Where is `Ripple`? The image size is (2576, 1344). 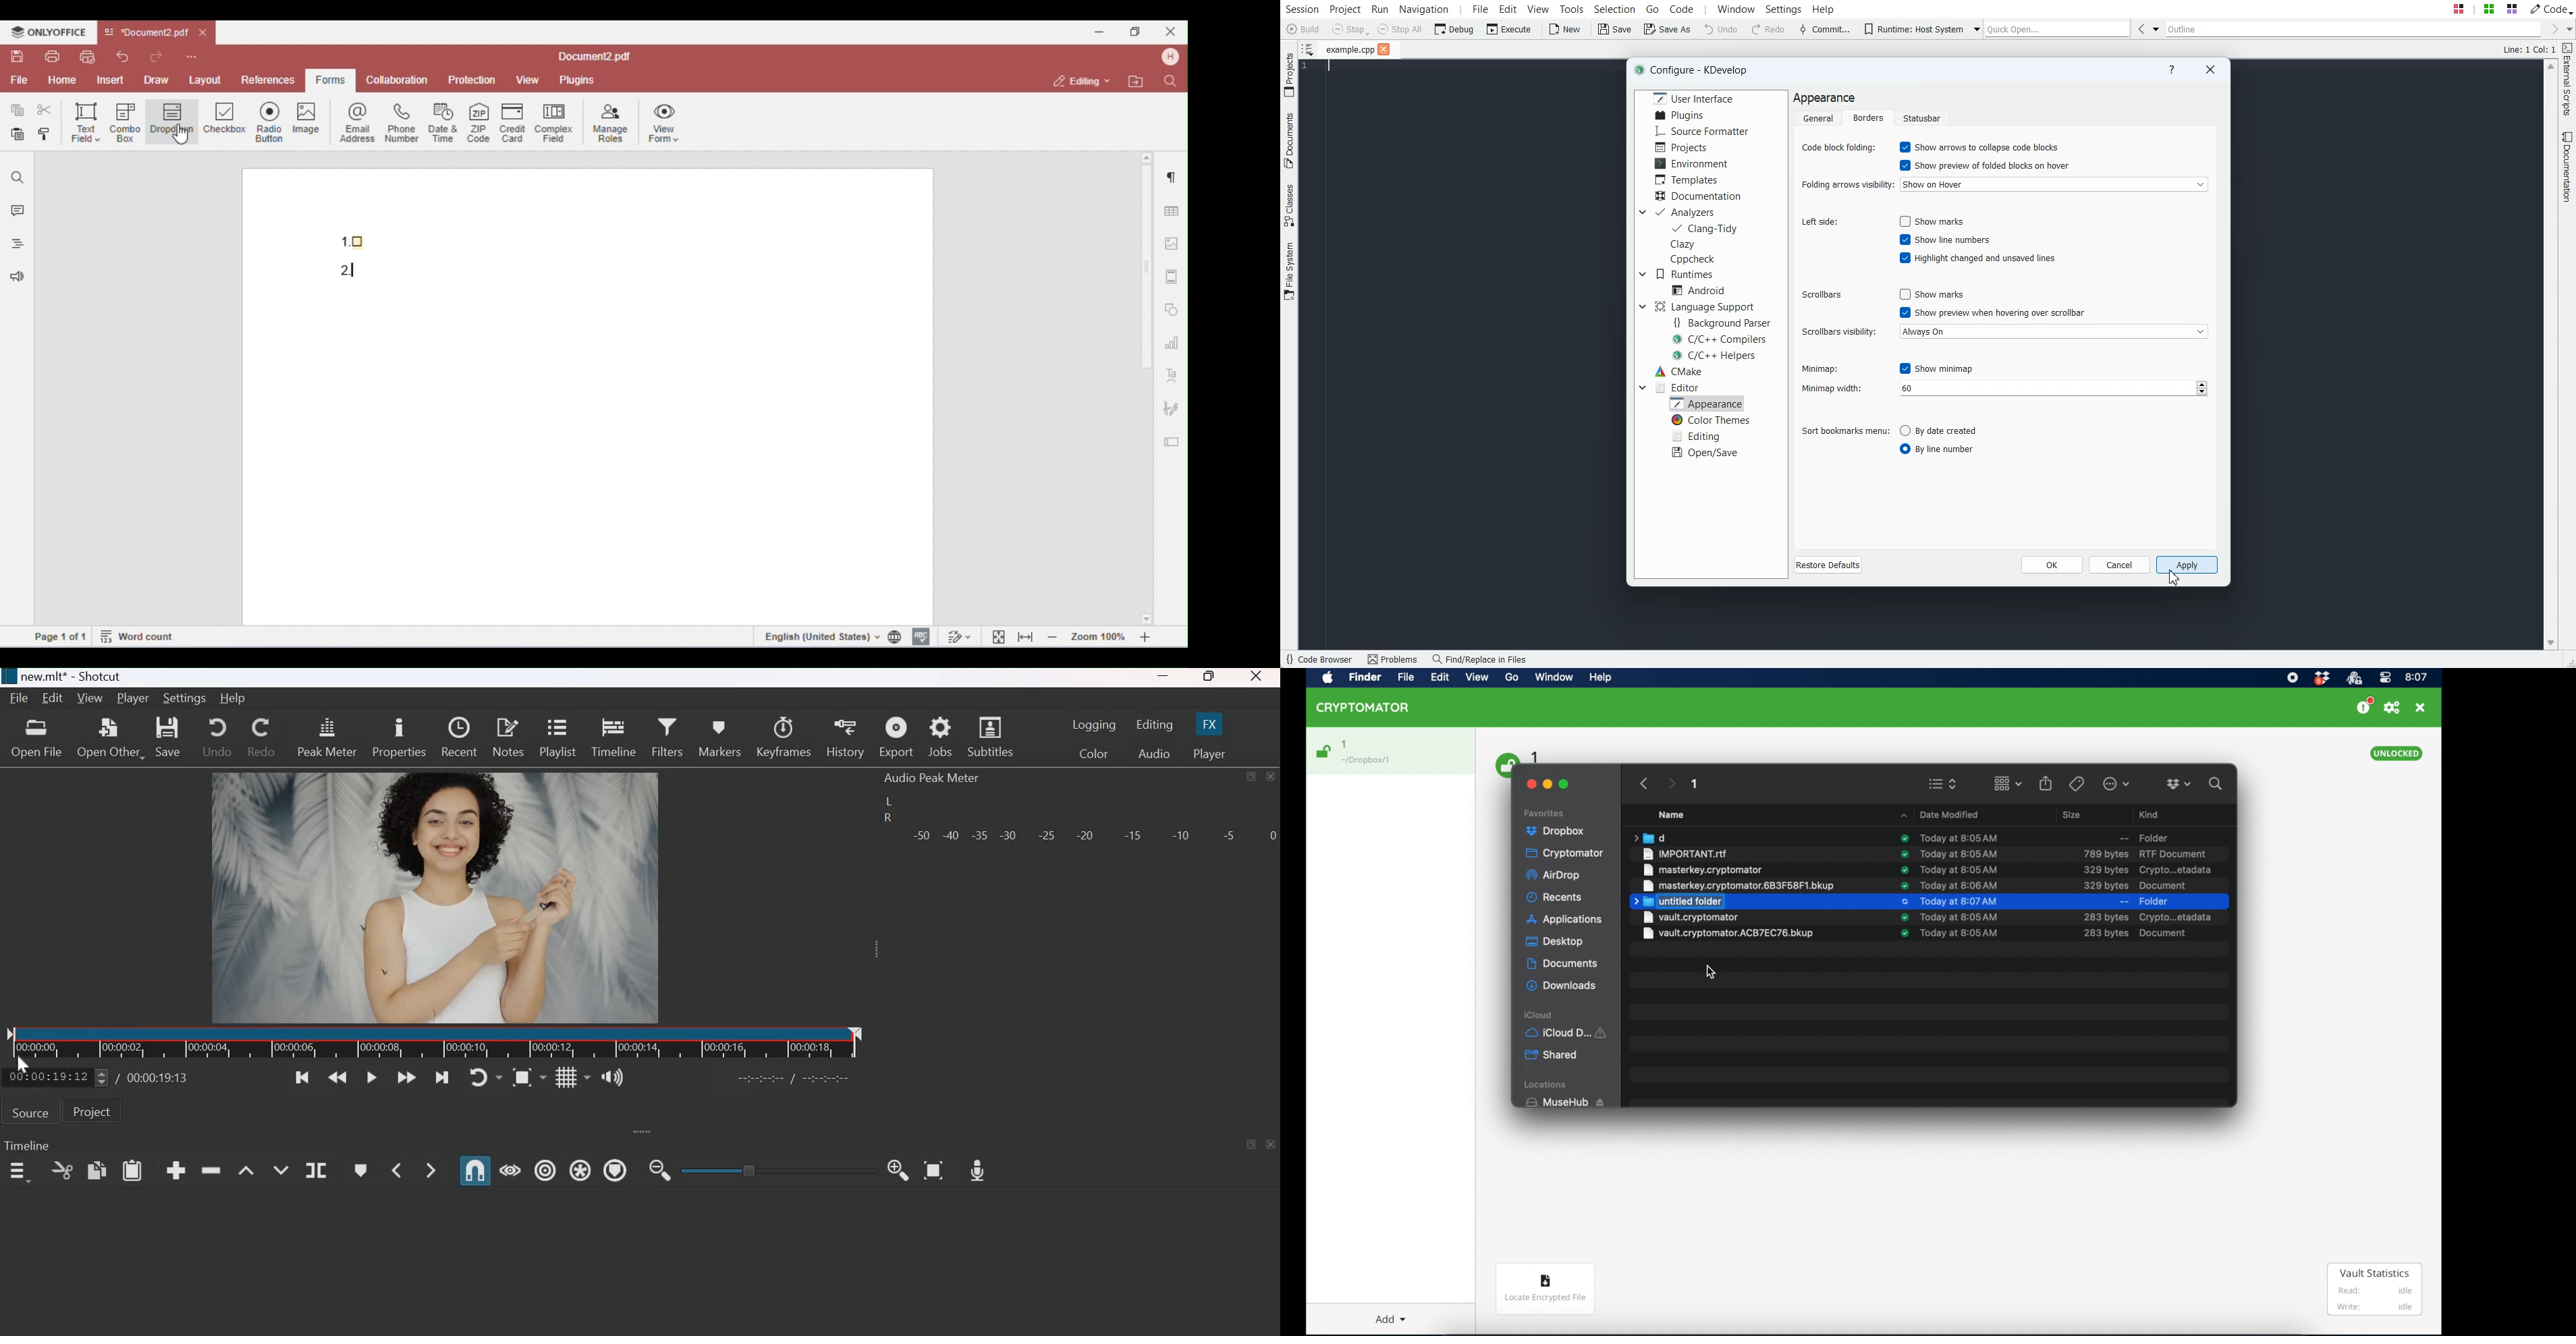
Ripple is located at coordinates (545, 1168).